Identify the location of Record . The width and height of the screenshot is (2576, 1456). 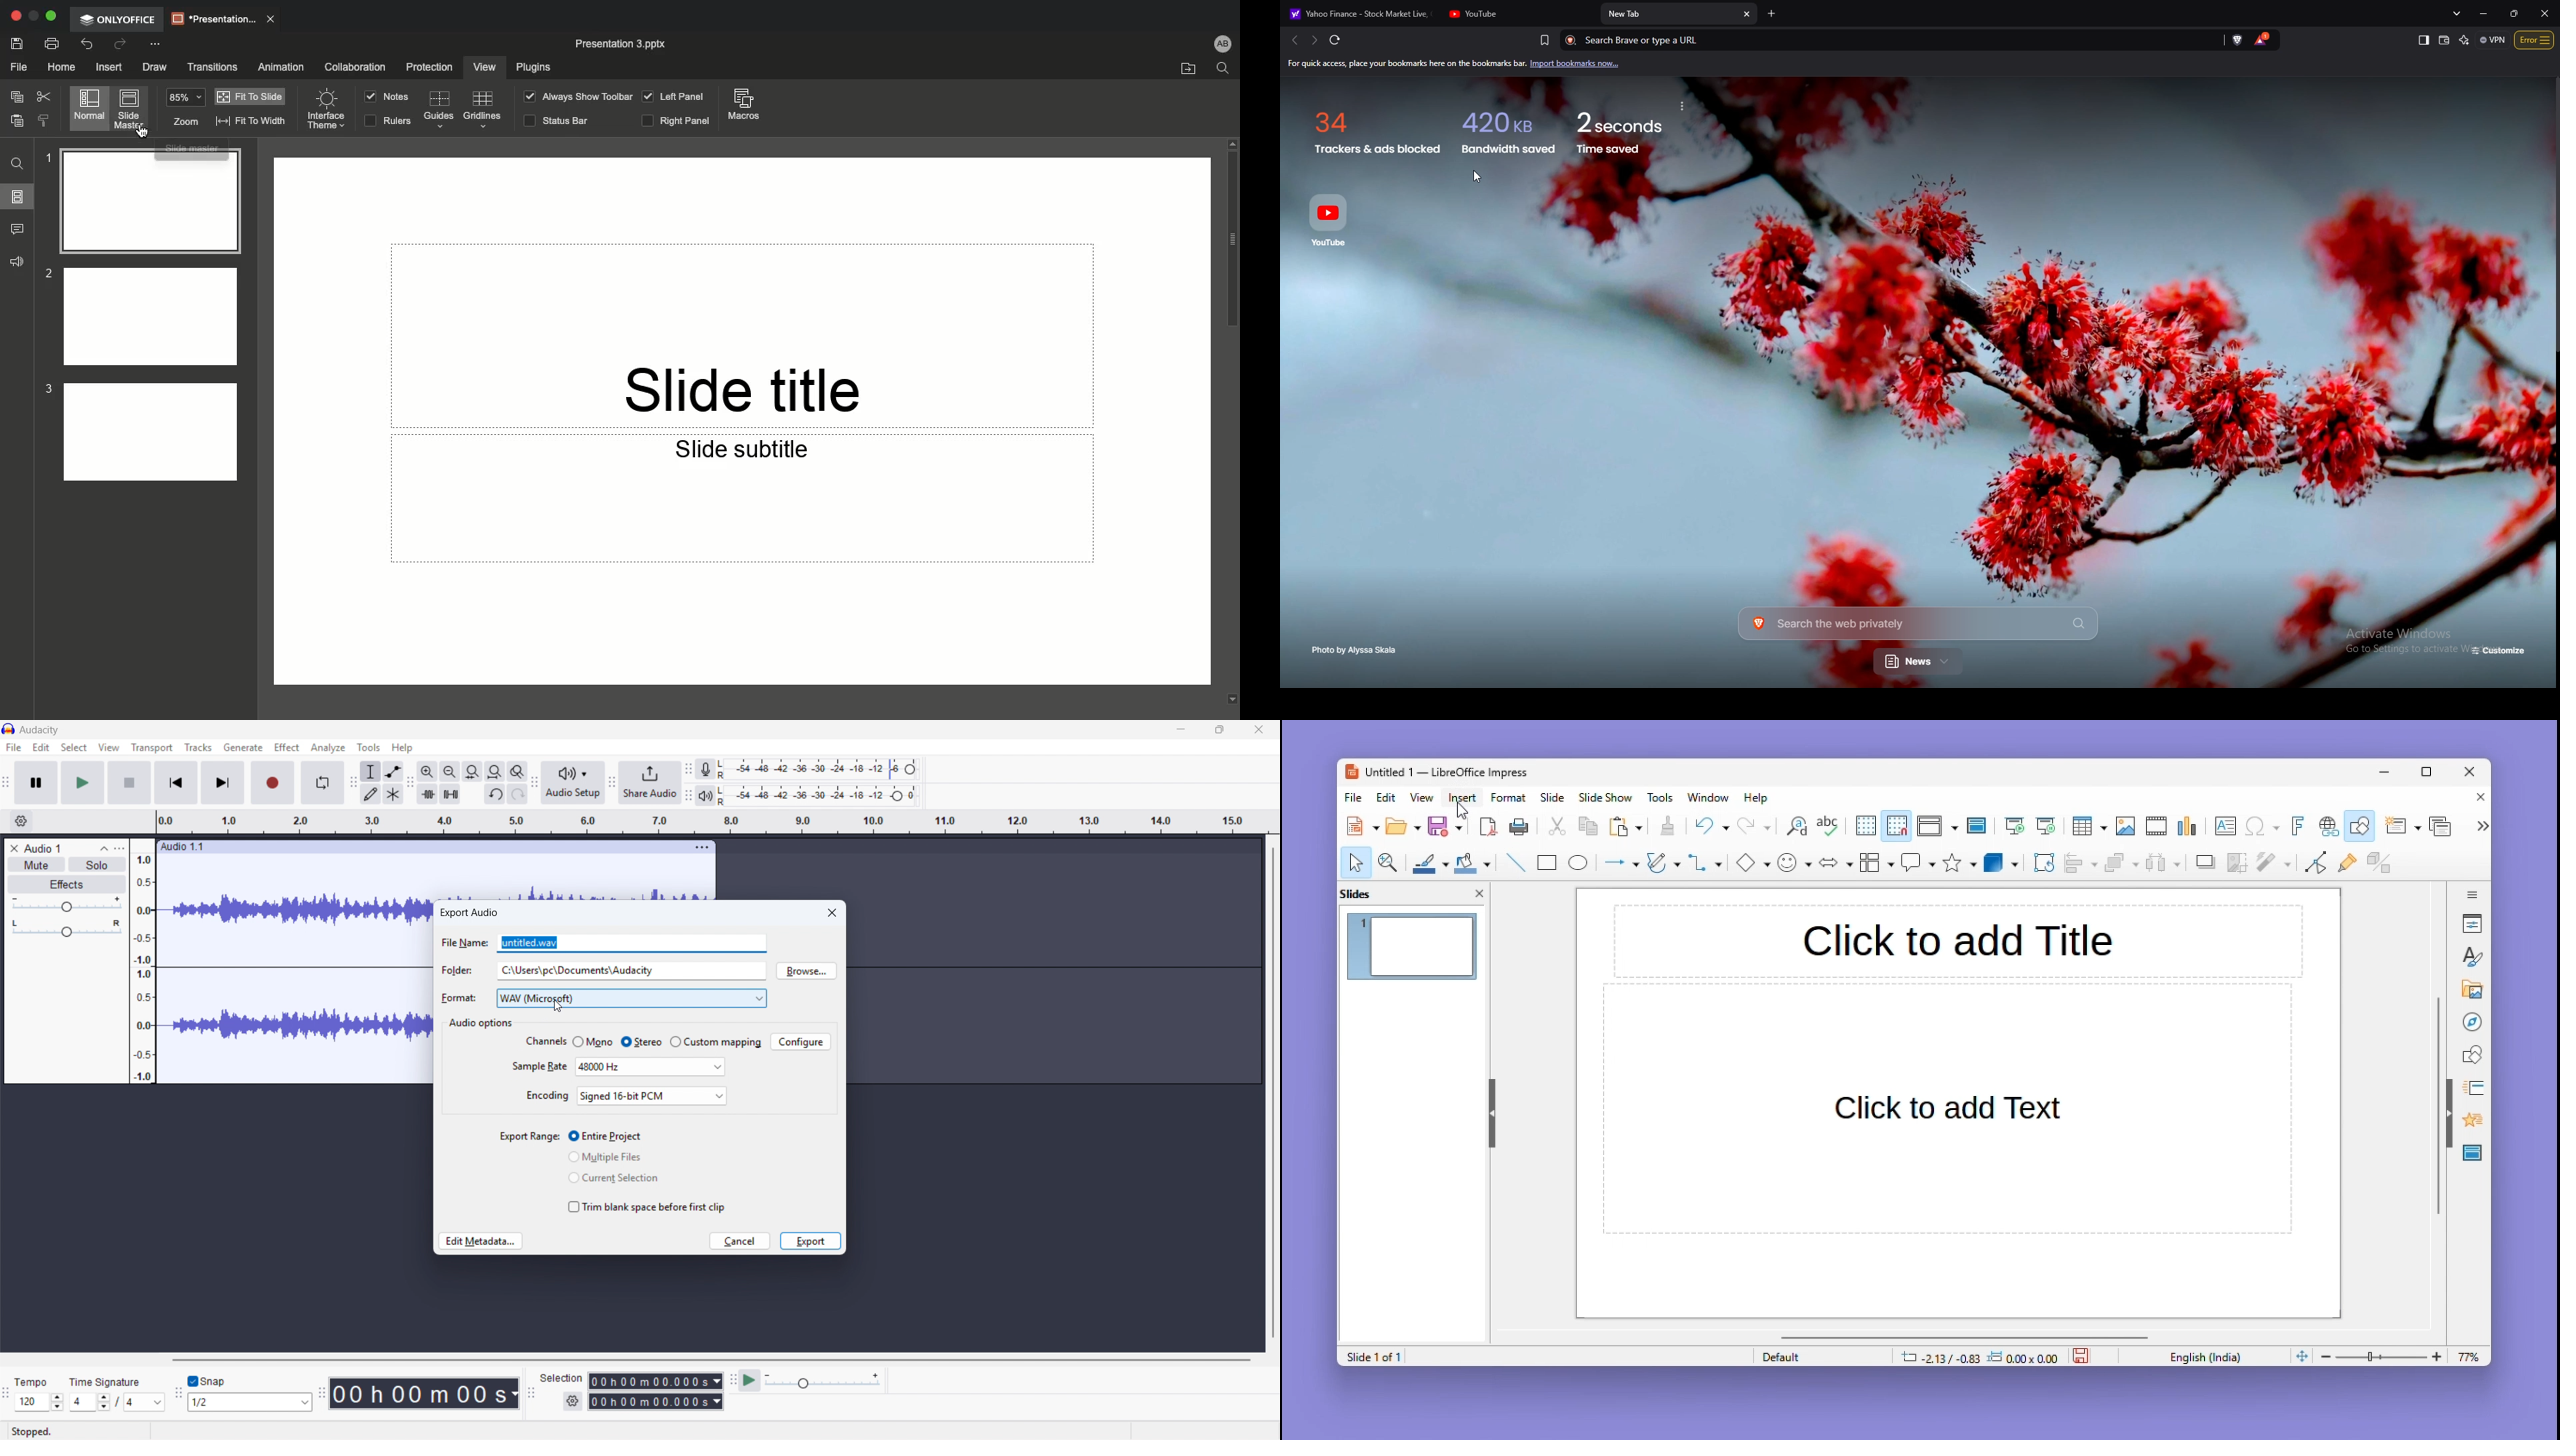
(273, 783).